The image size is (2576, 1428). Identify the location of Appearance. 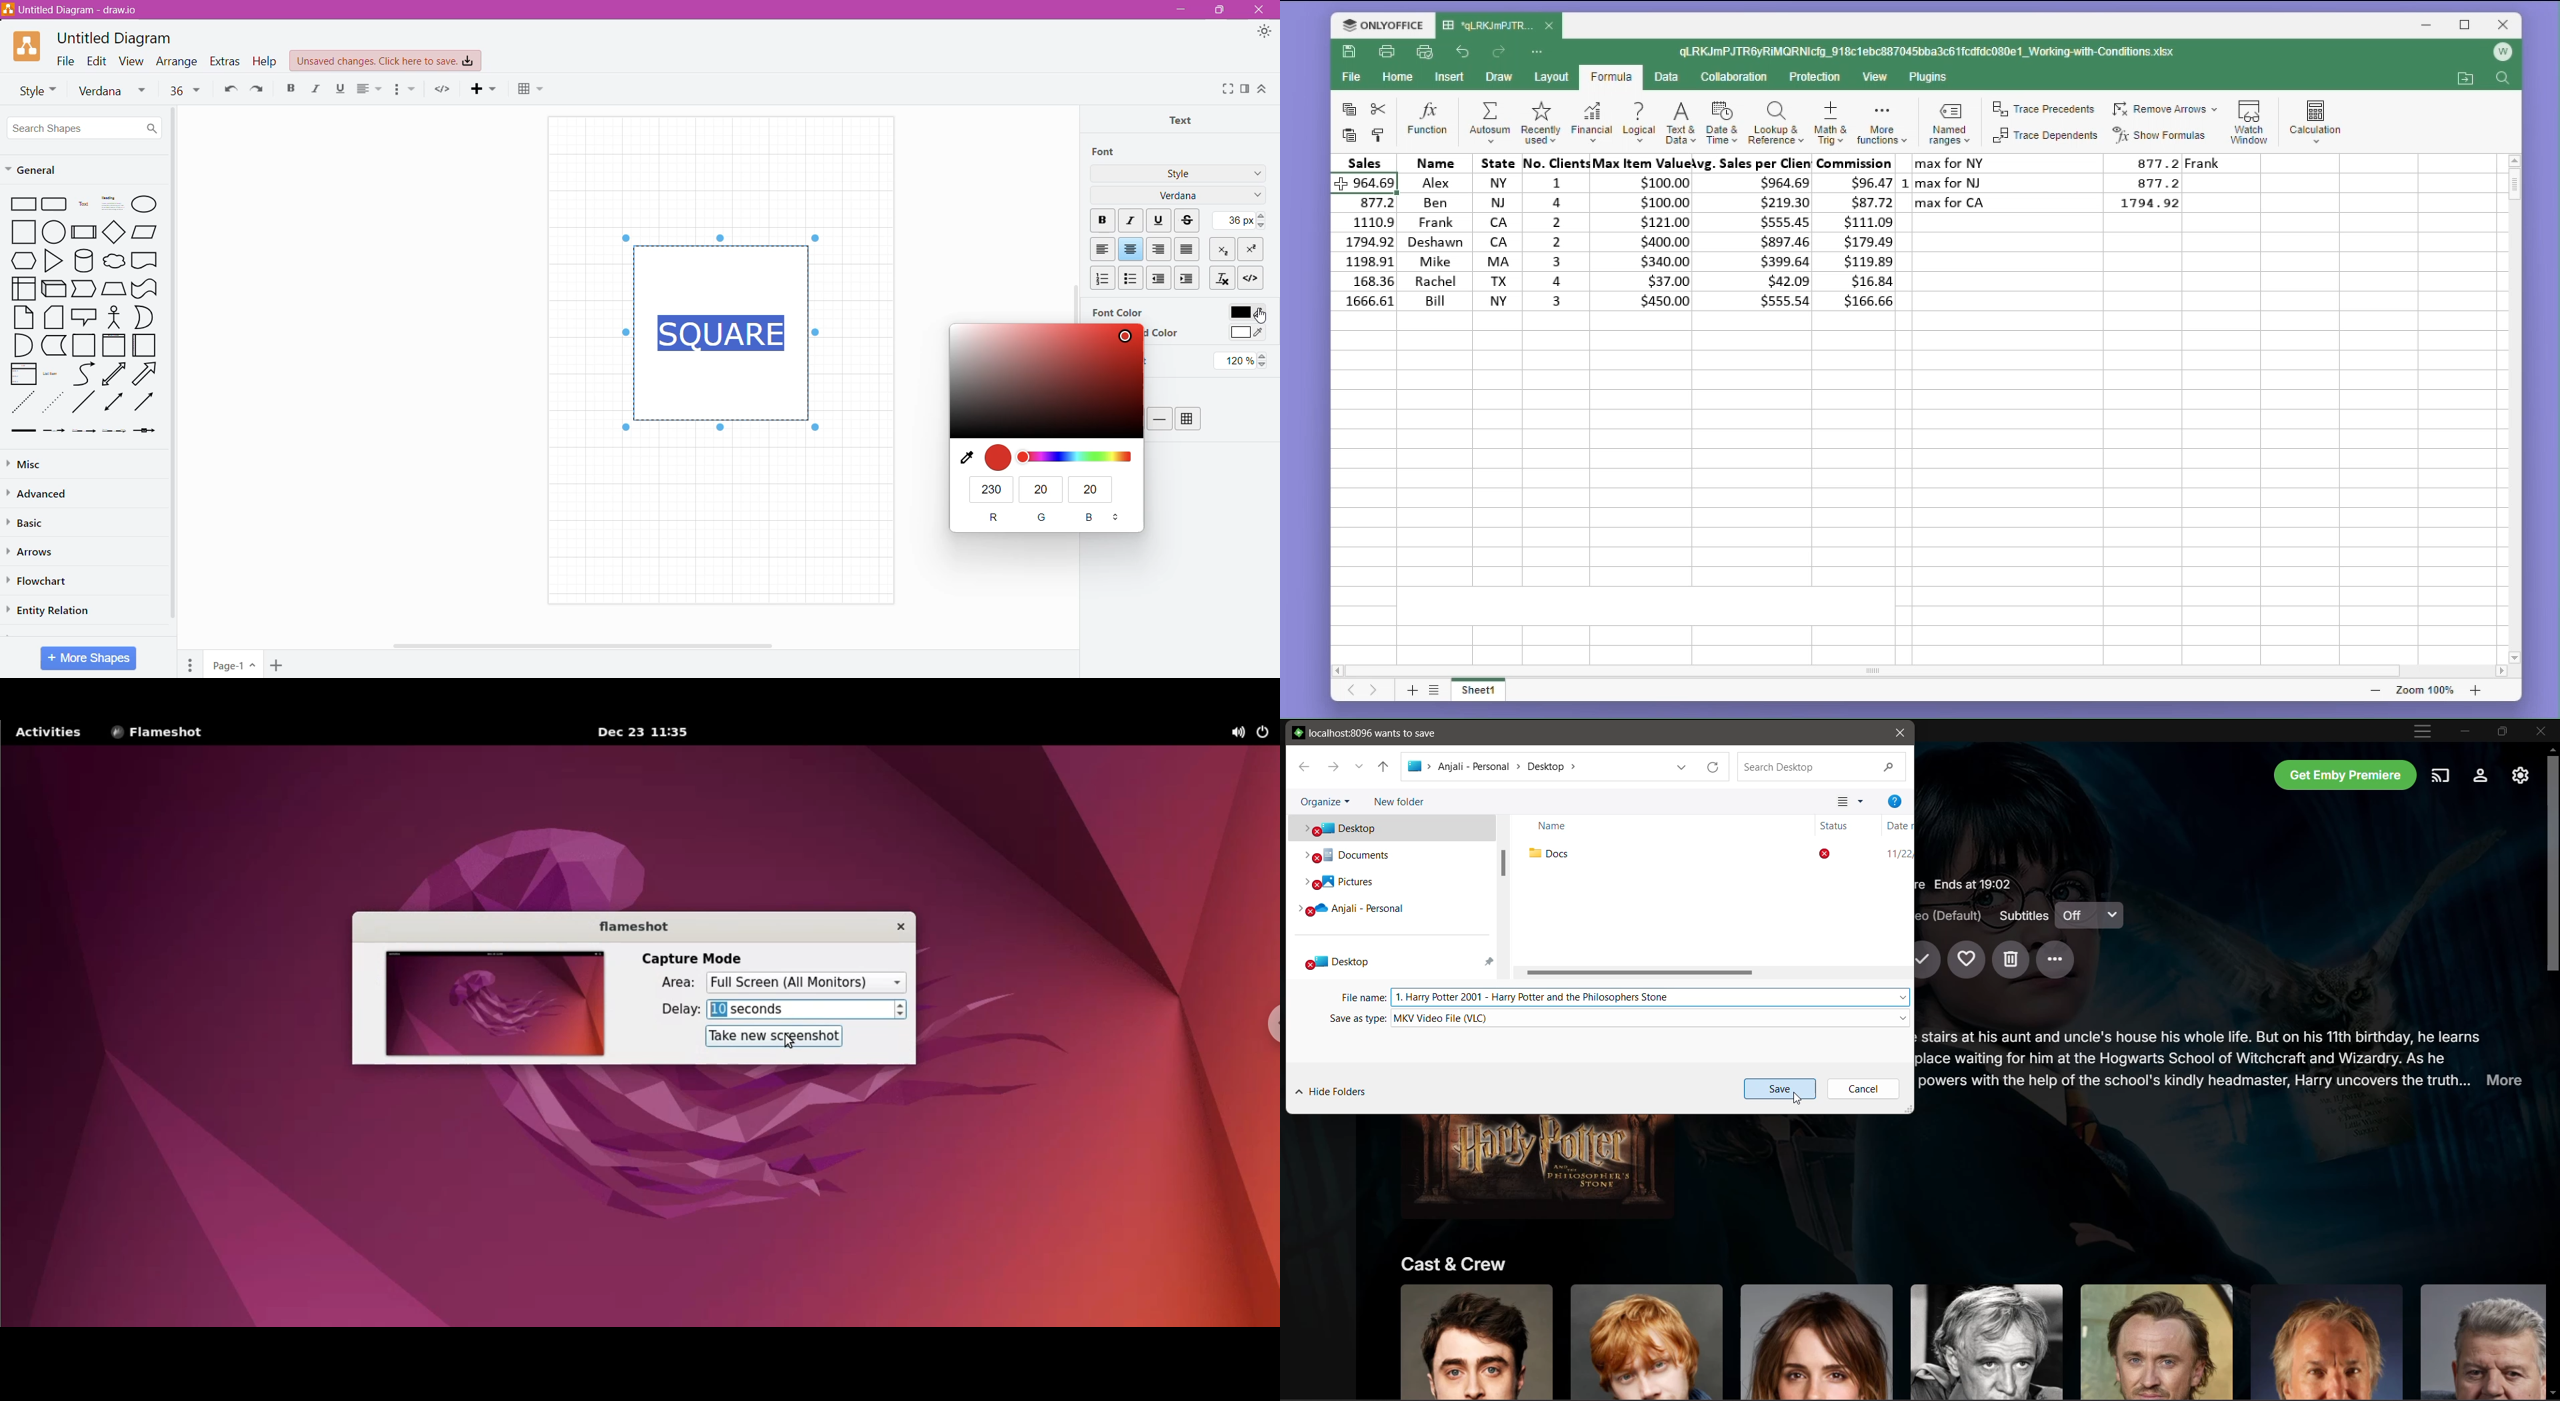
(1264, 32).